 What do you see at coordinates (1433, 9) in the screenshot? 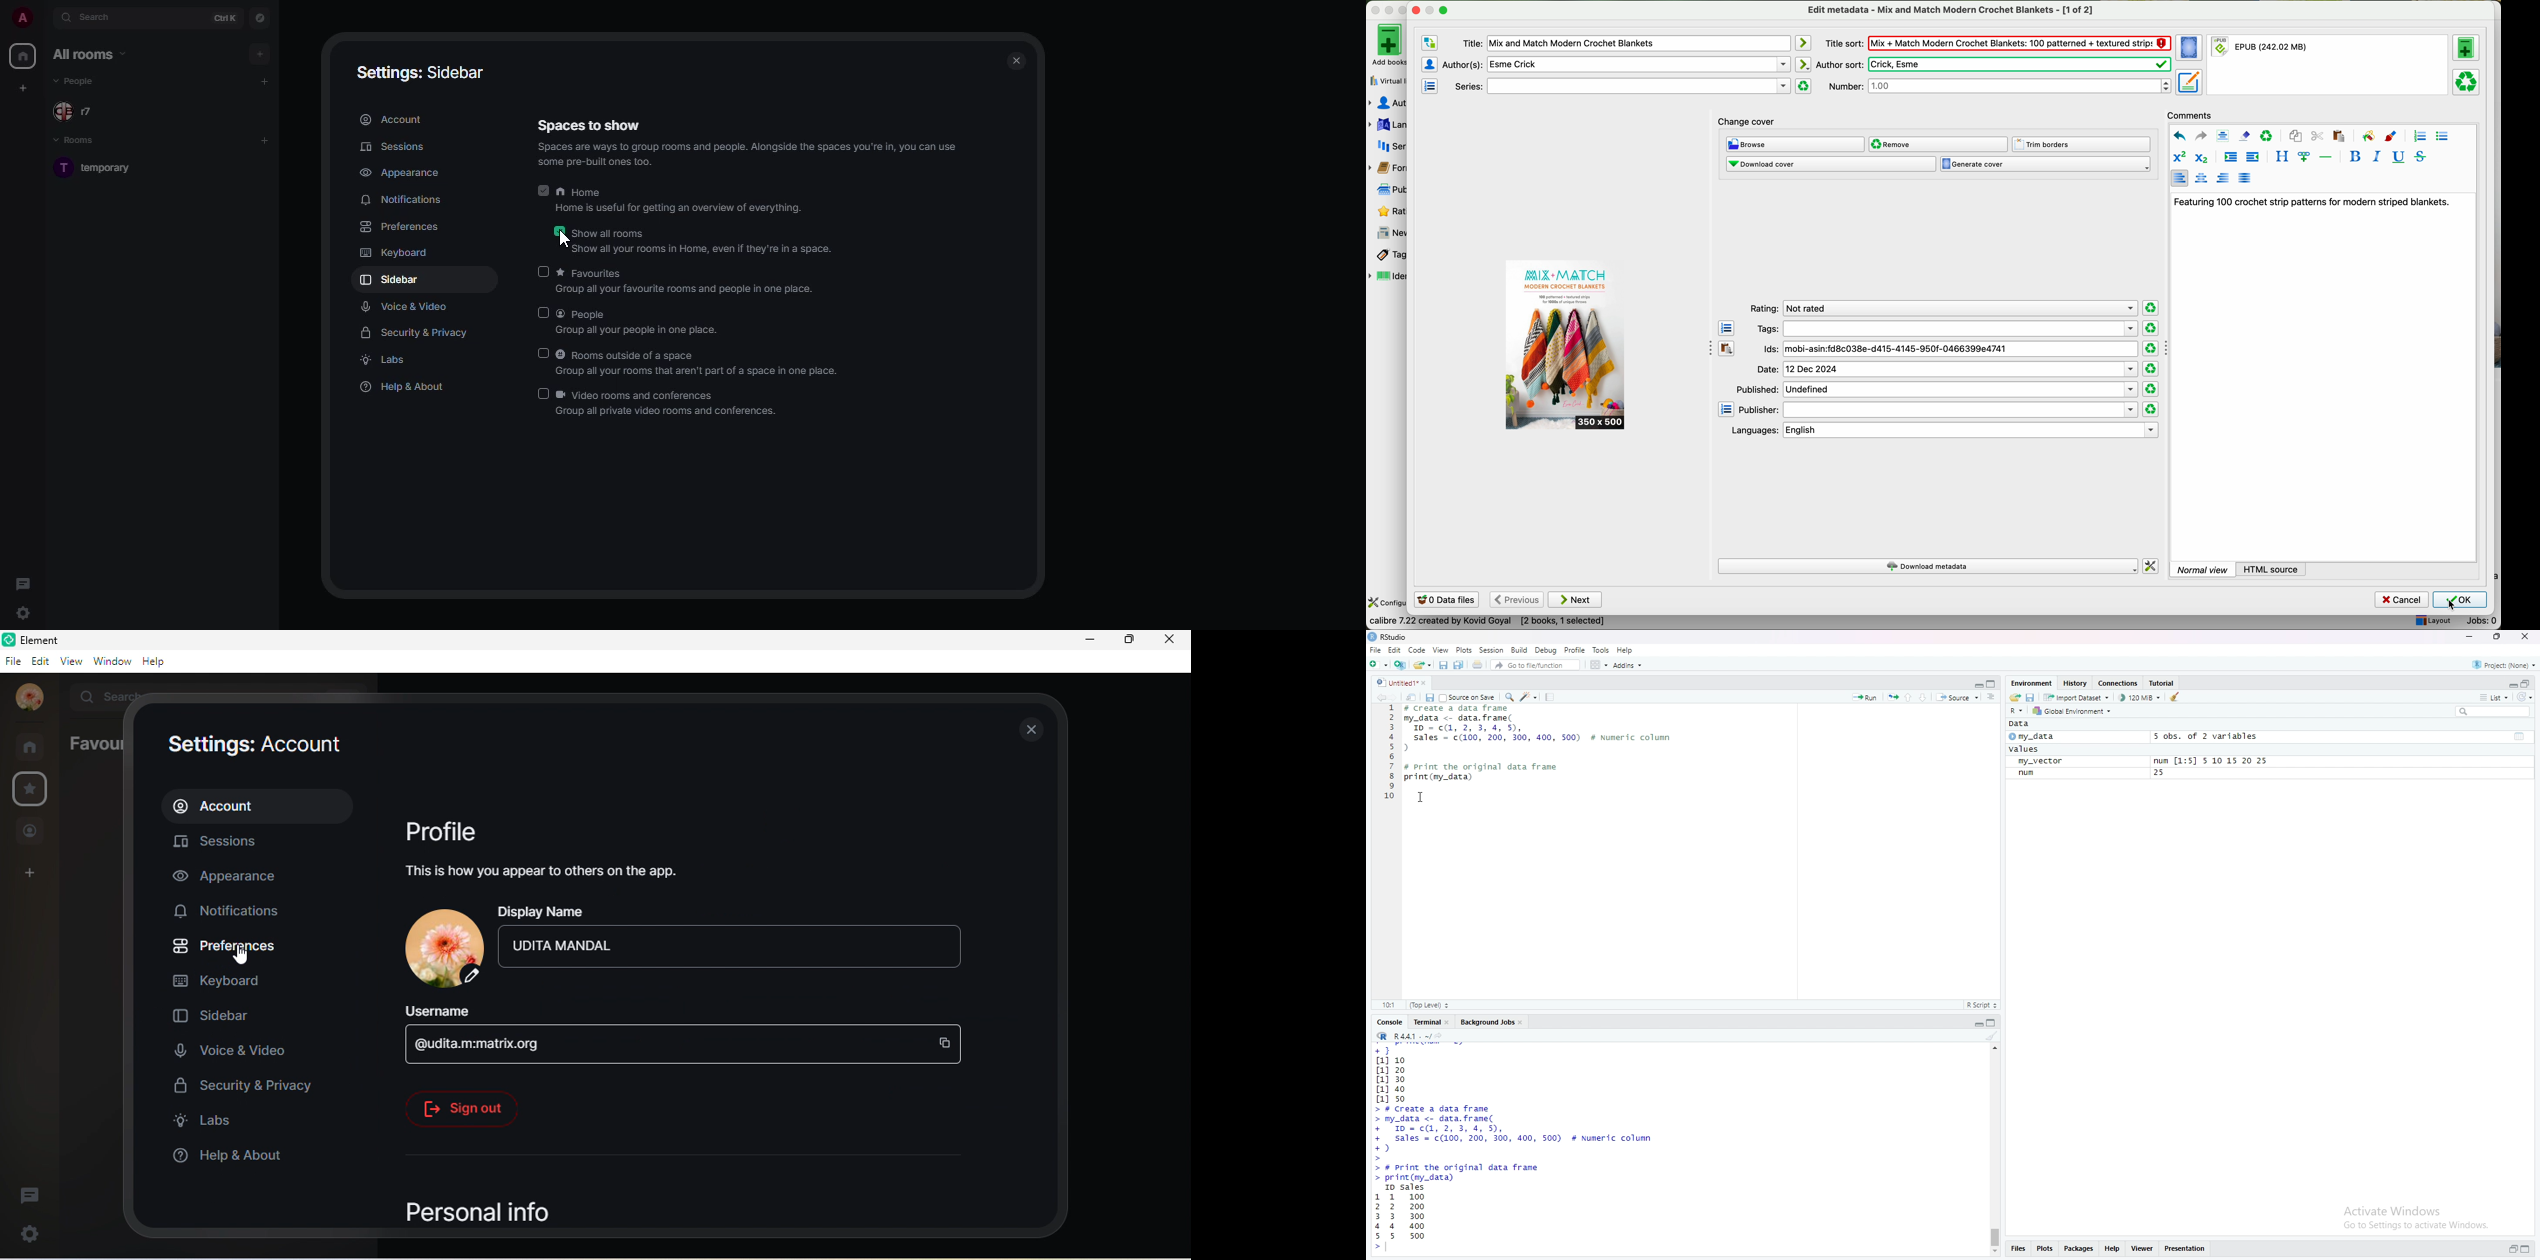
I see `disable minimize window` at bounding box center [1433, 9].